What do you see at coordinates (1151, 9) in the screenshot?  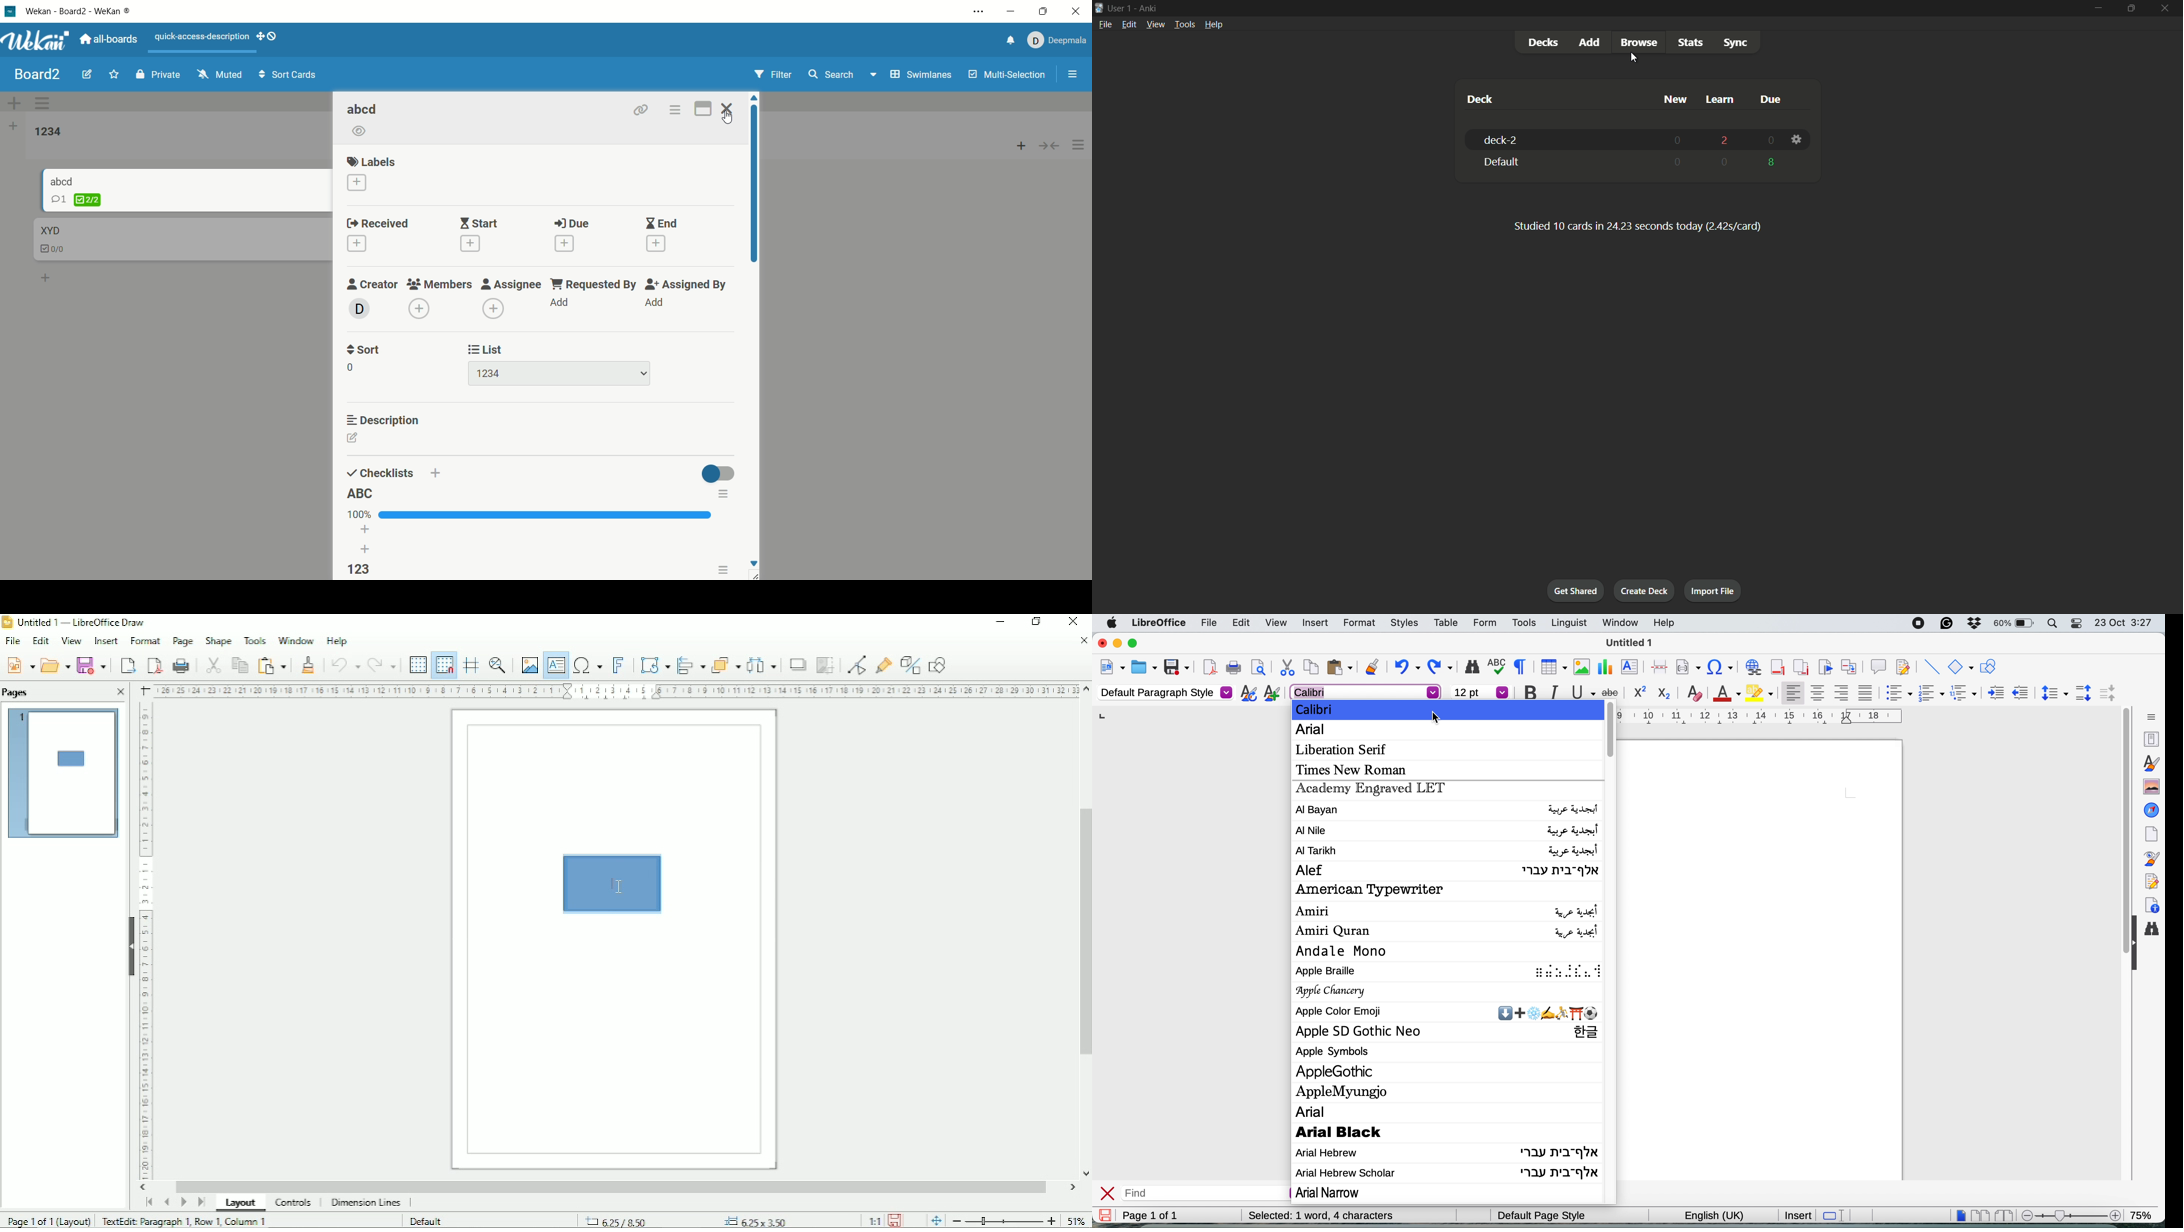 I see `App name` at bounding box center [1151, 9].